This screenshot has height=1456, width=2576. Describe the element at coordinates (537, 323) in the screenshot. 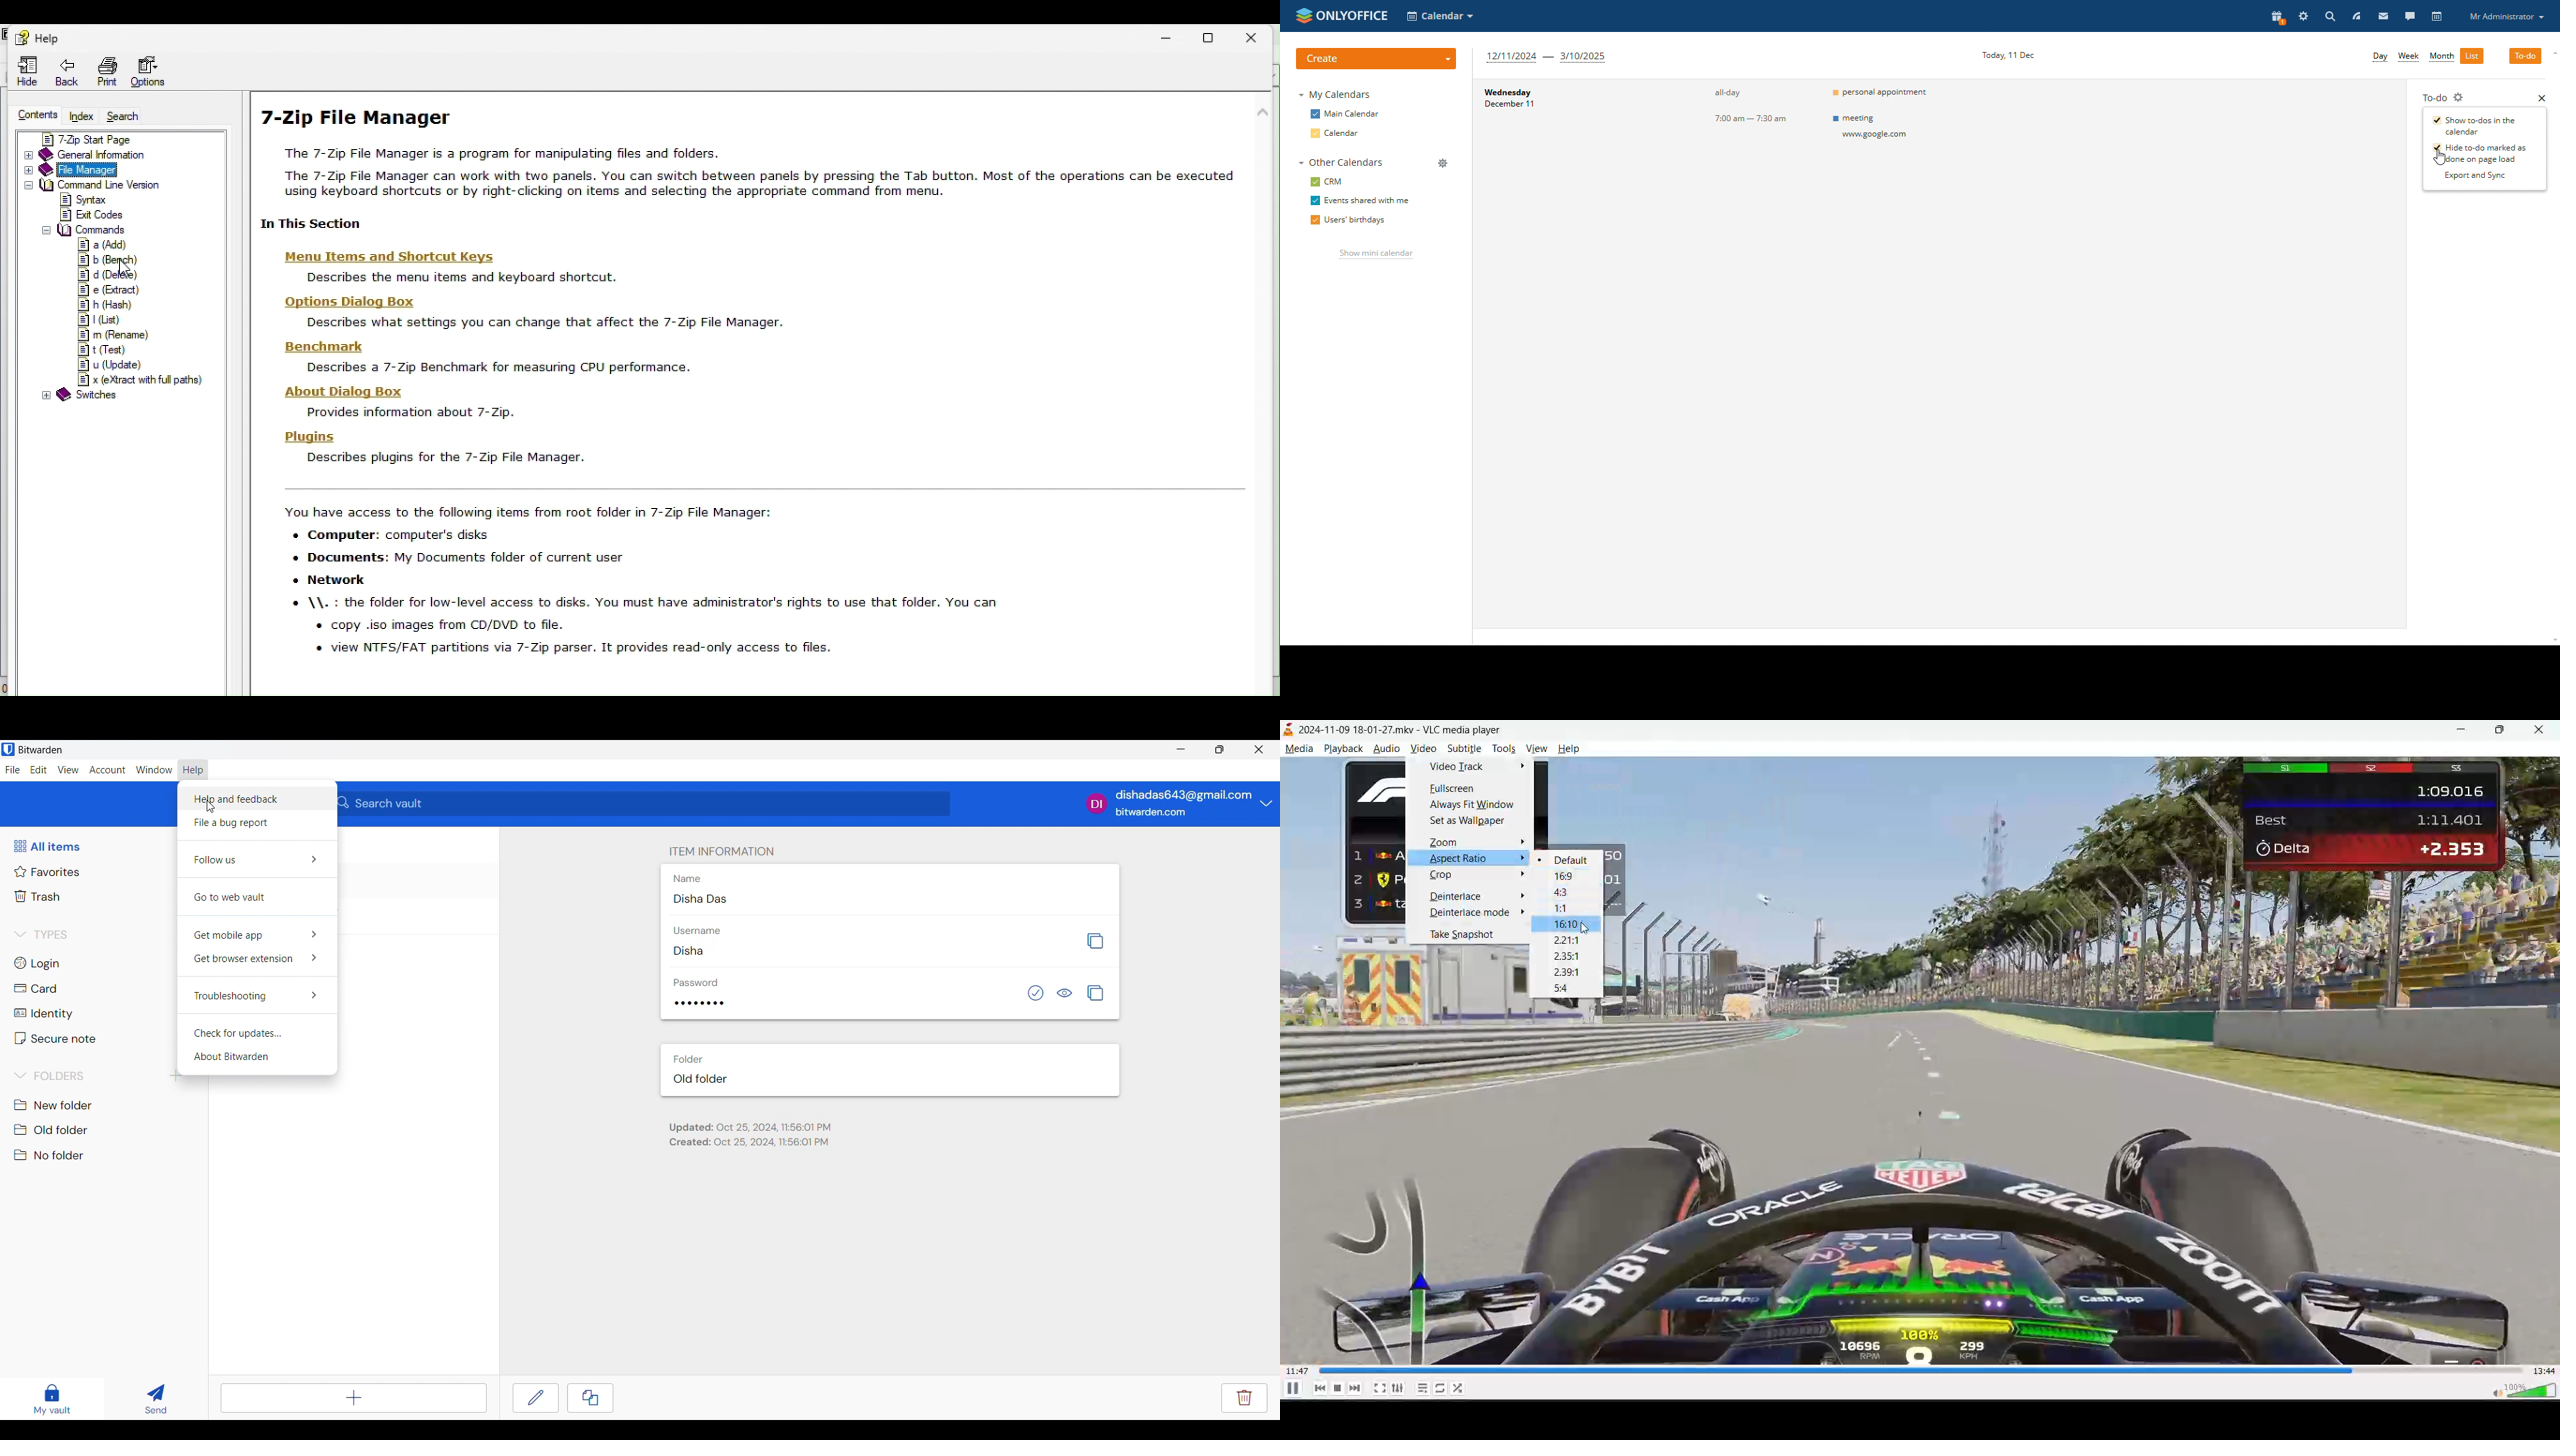

I see `Describes what settings you can change that affect the 7-Zip File Manager.` at that location.